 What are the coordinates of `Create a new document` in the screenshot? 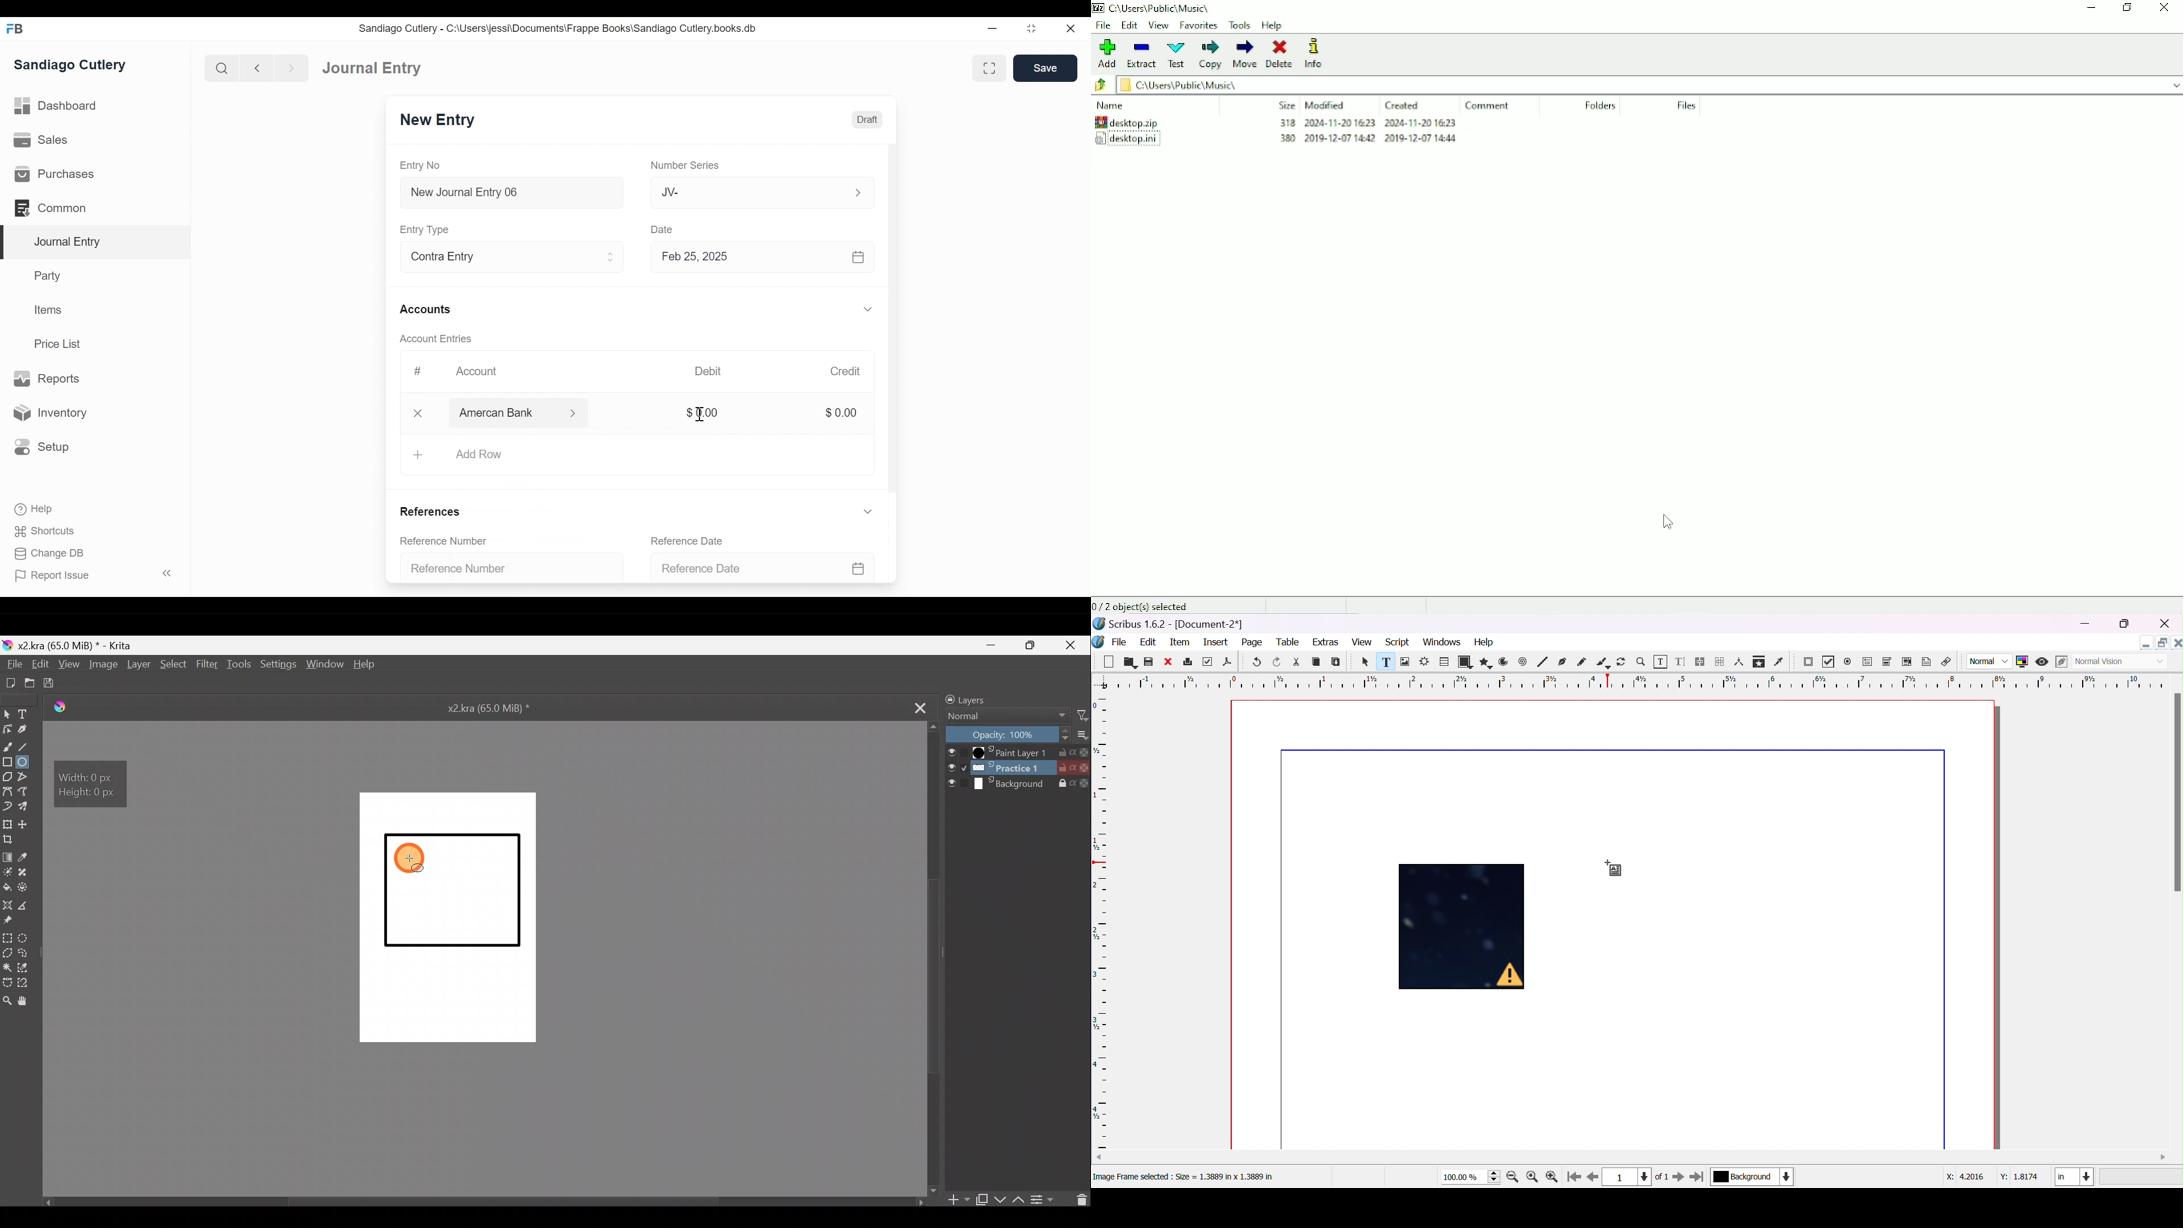 It's located at (10, 681).